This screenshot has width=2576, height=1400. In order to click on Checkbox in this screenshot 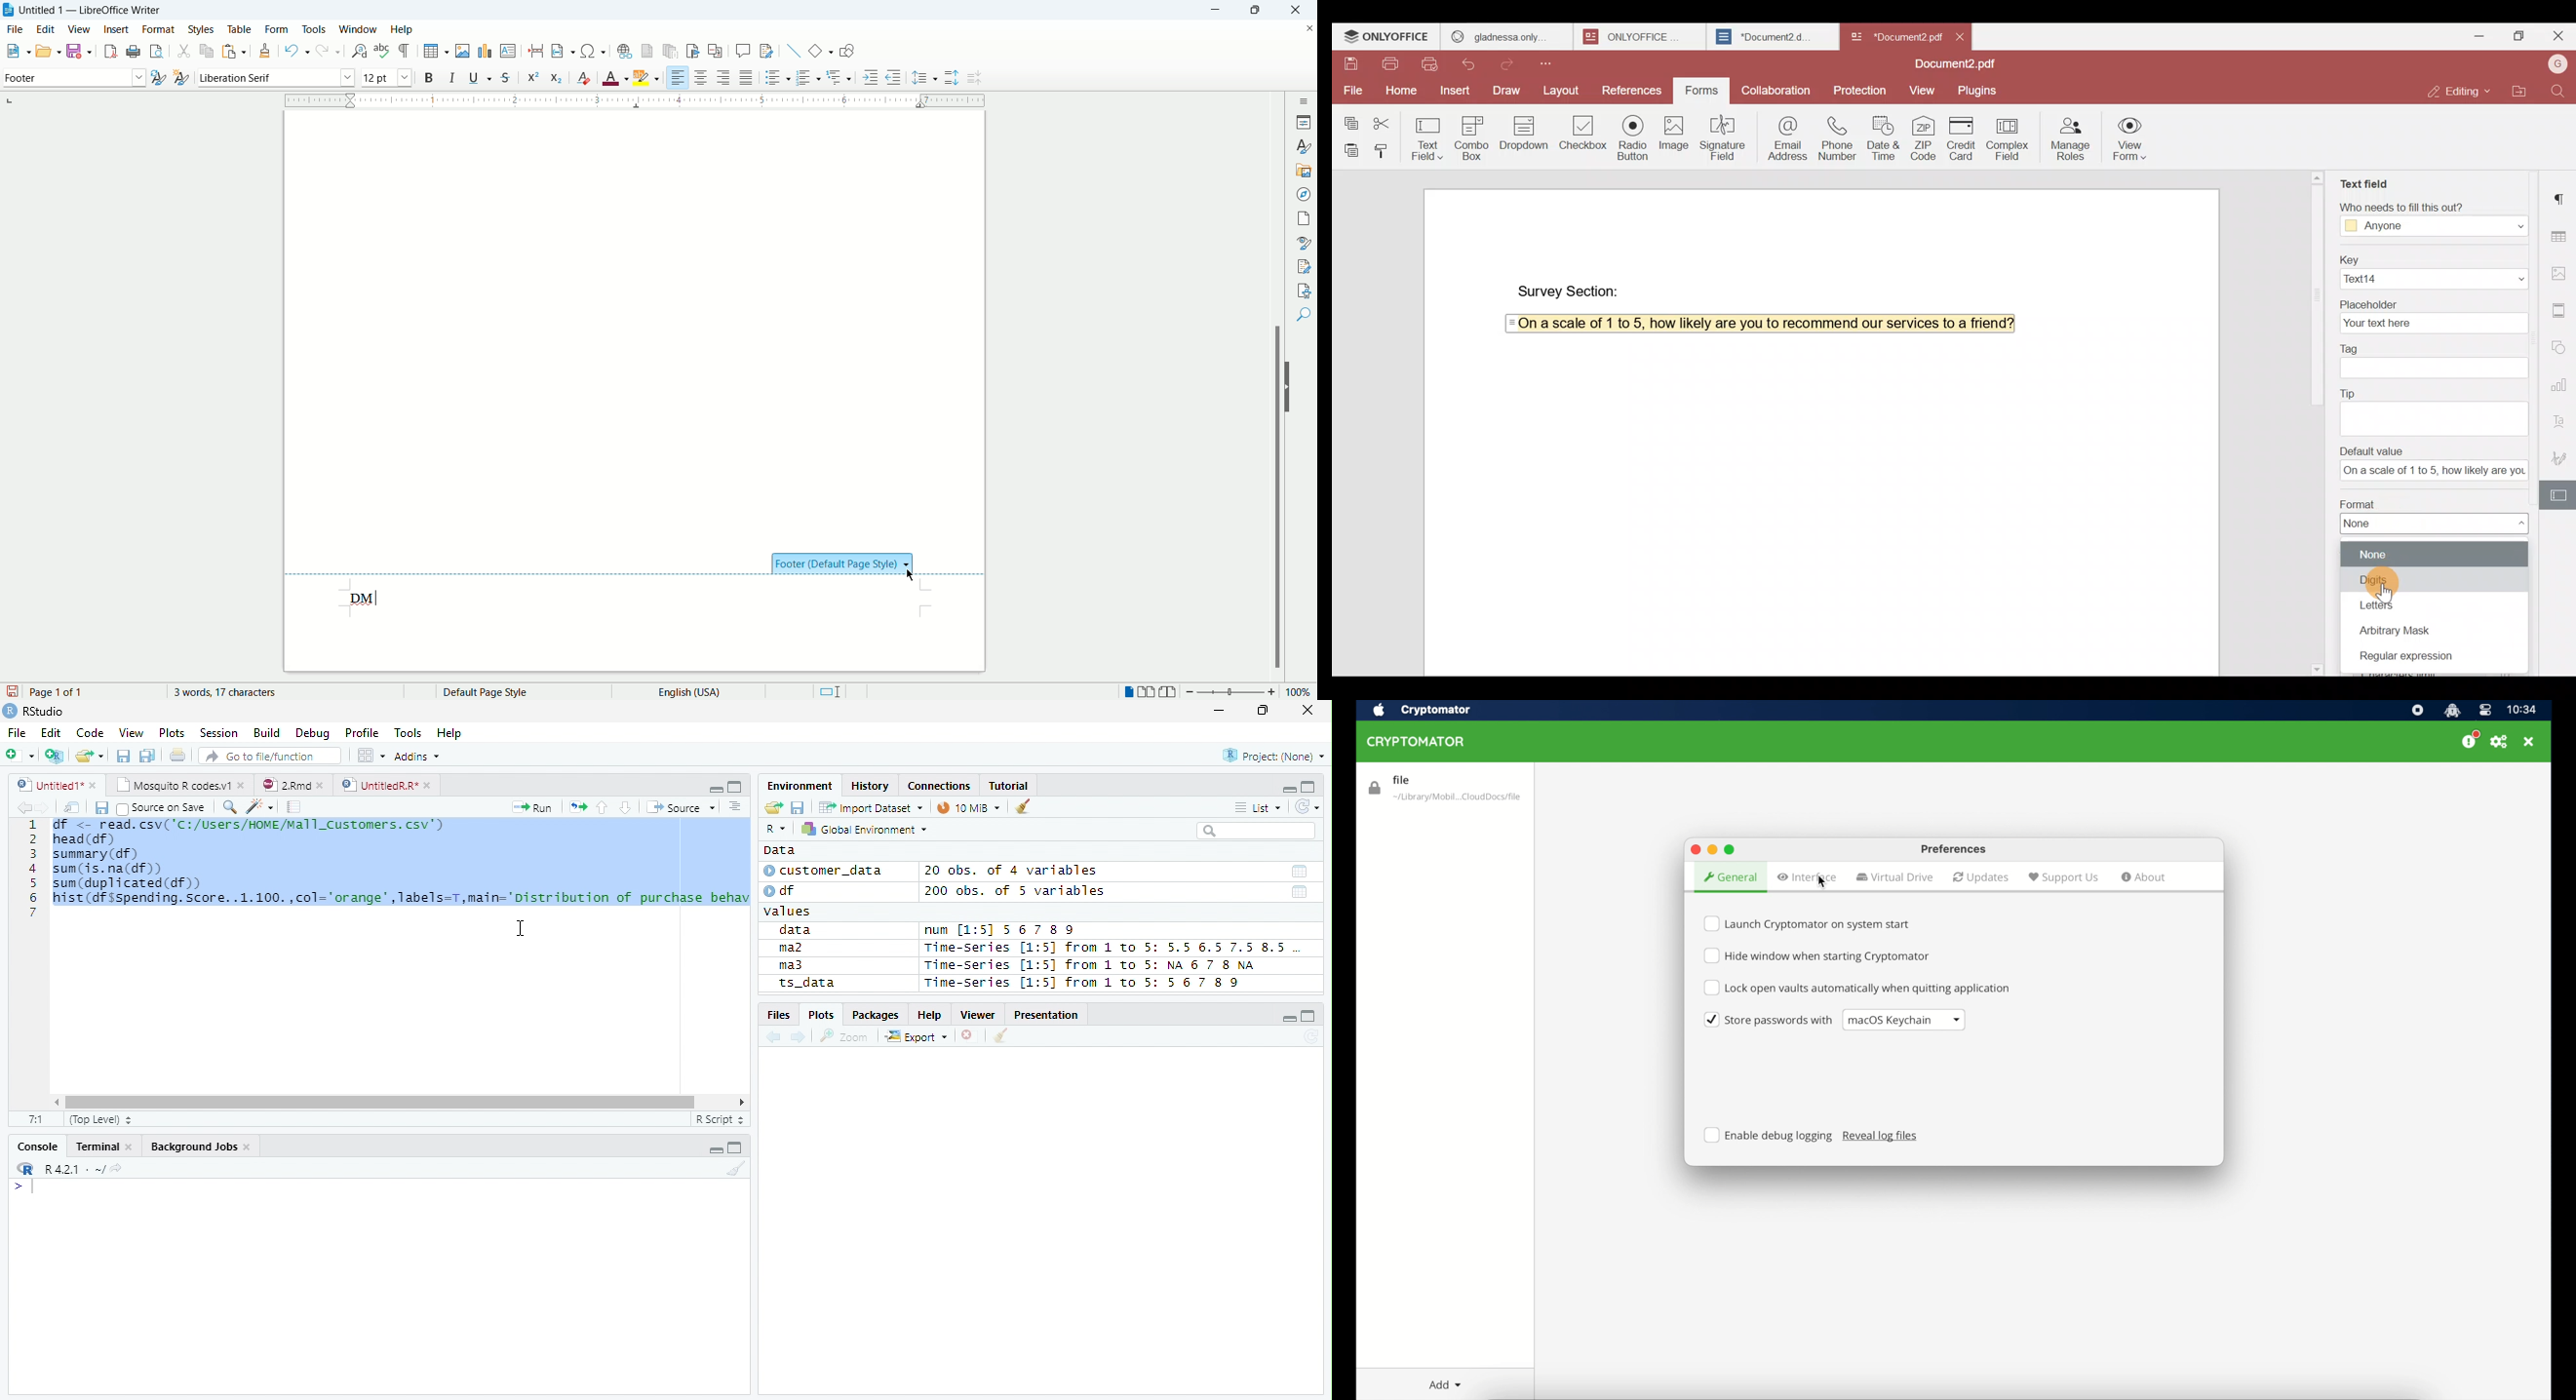, I will do `click(1580, 136)`.